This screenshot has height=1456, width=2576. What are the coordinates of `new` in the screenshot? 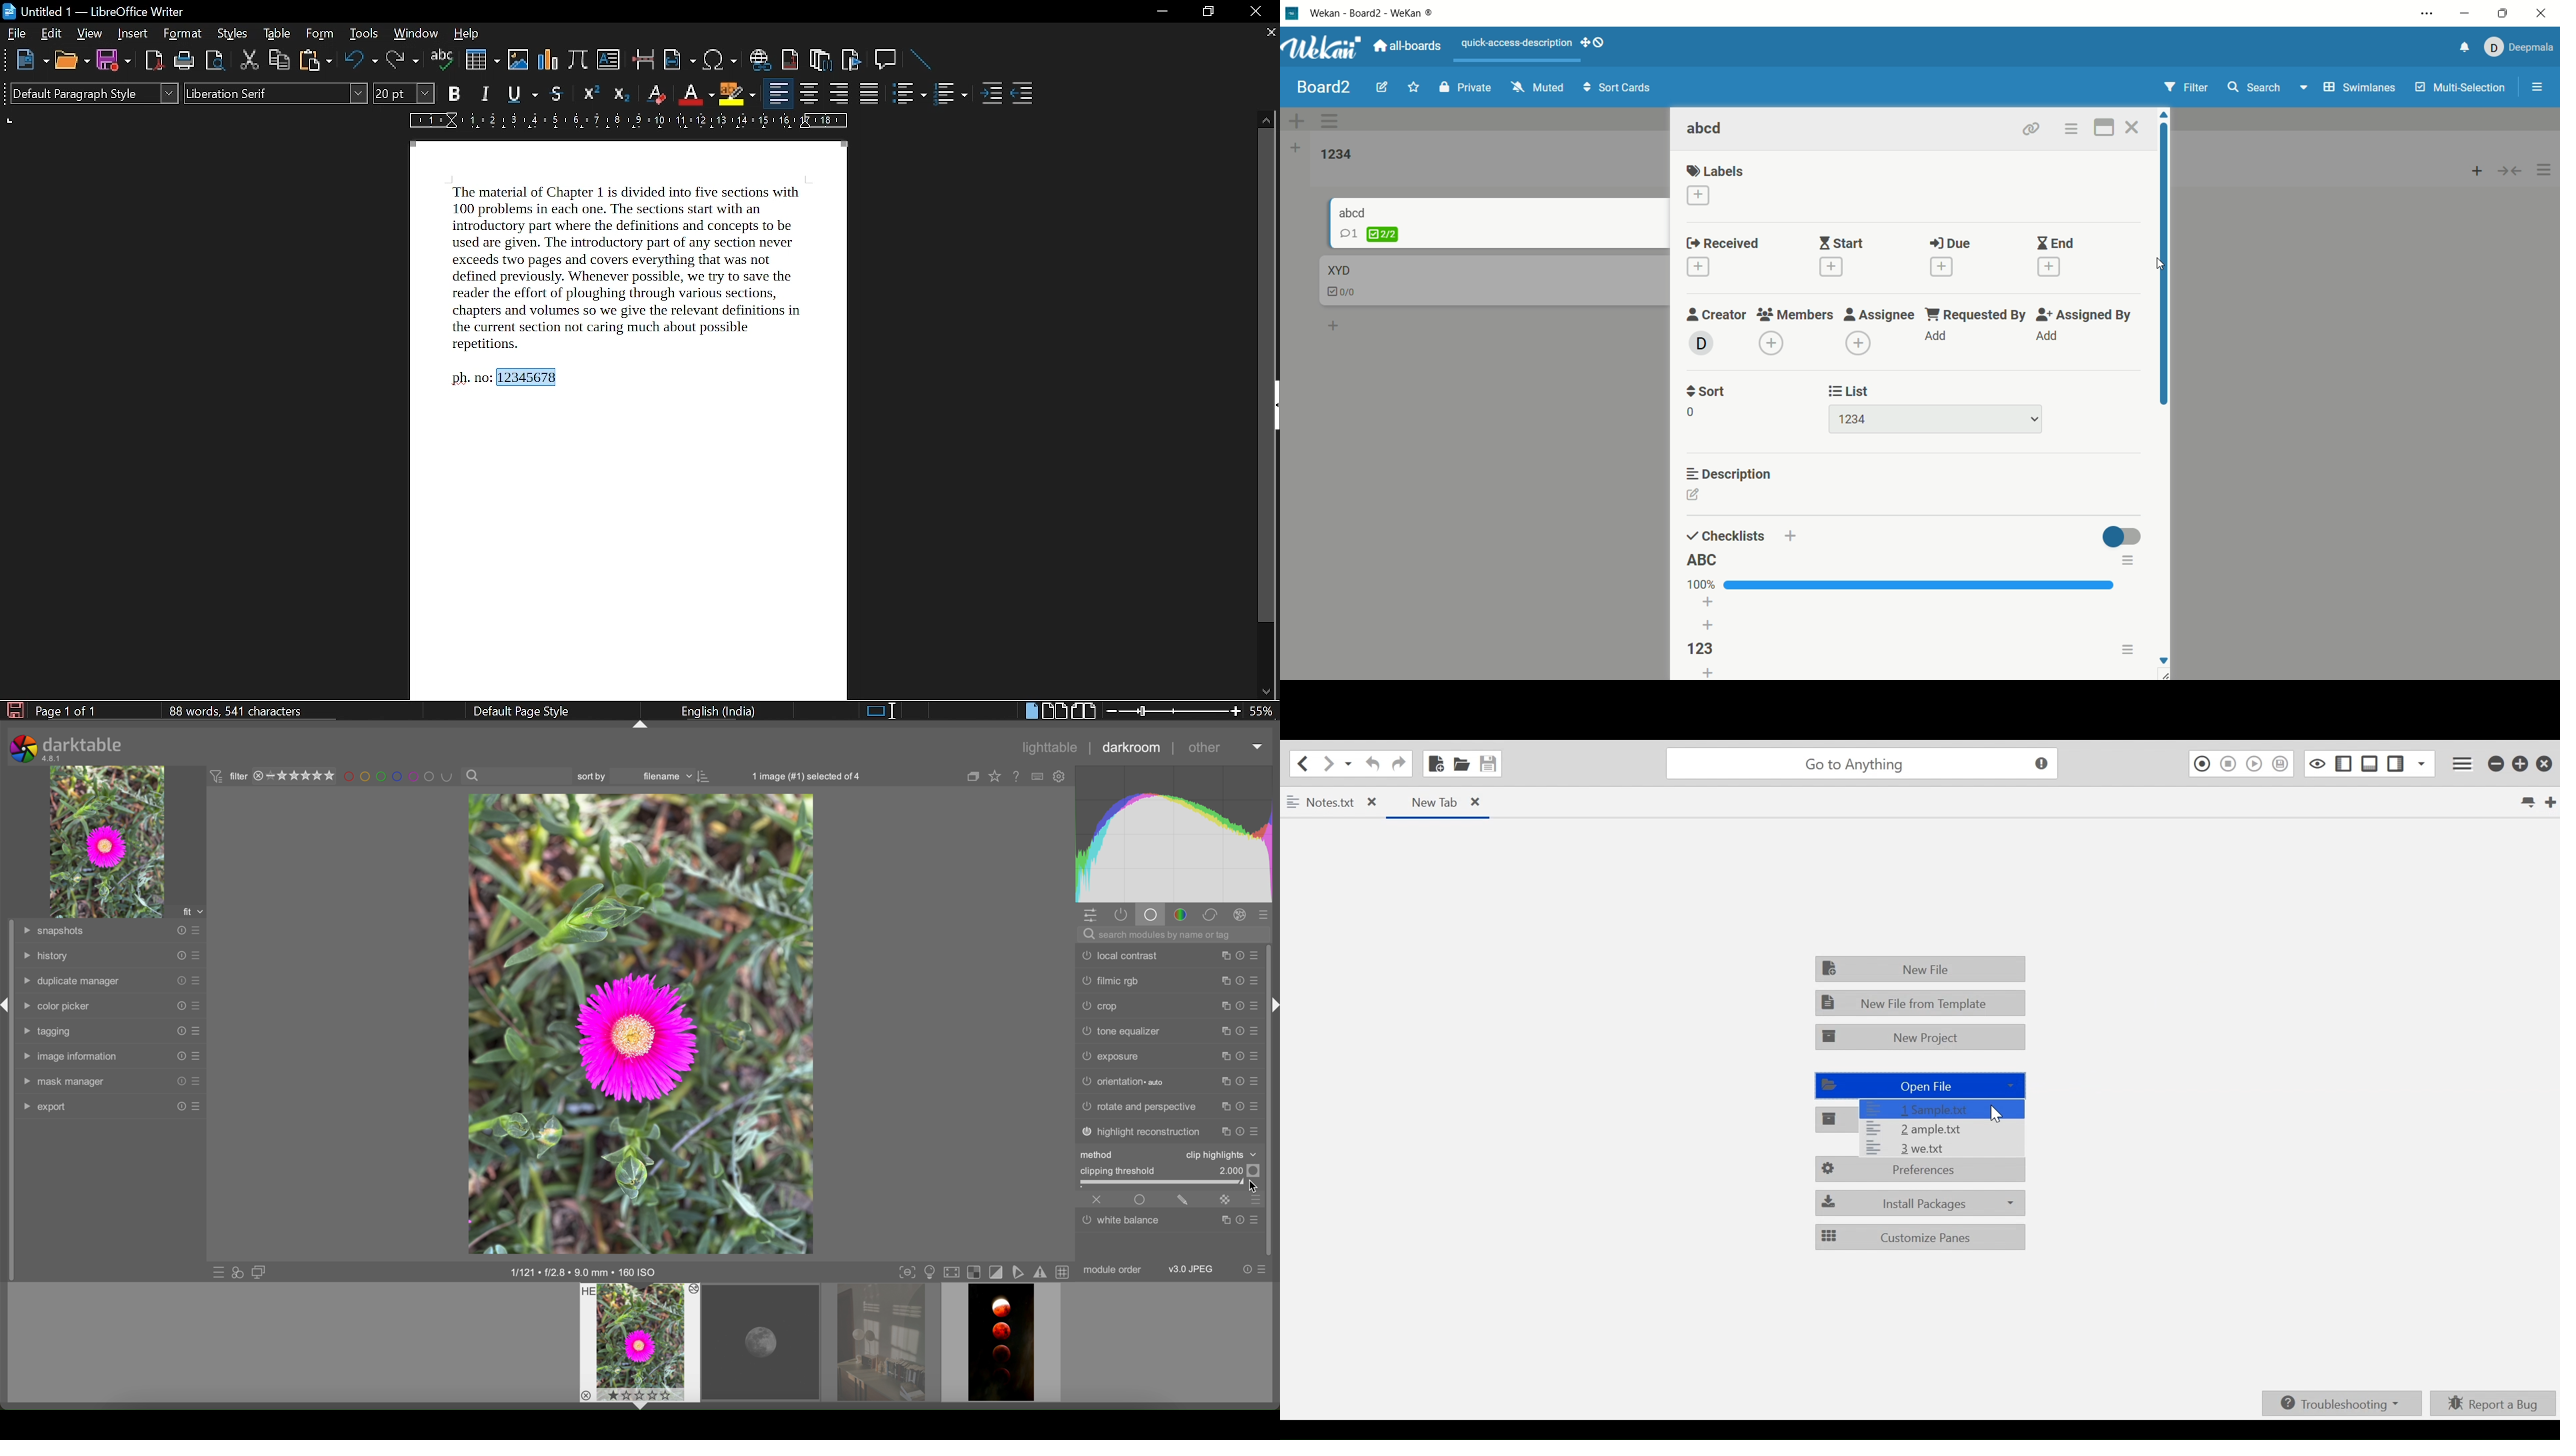 It's located at (33, 60).